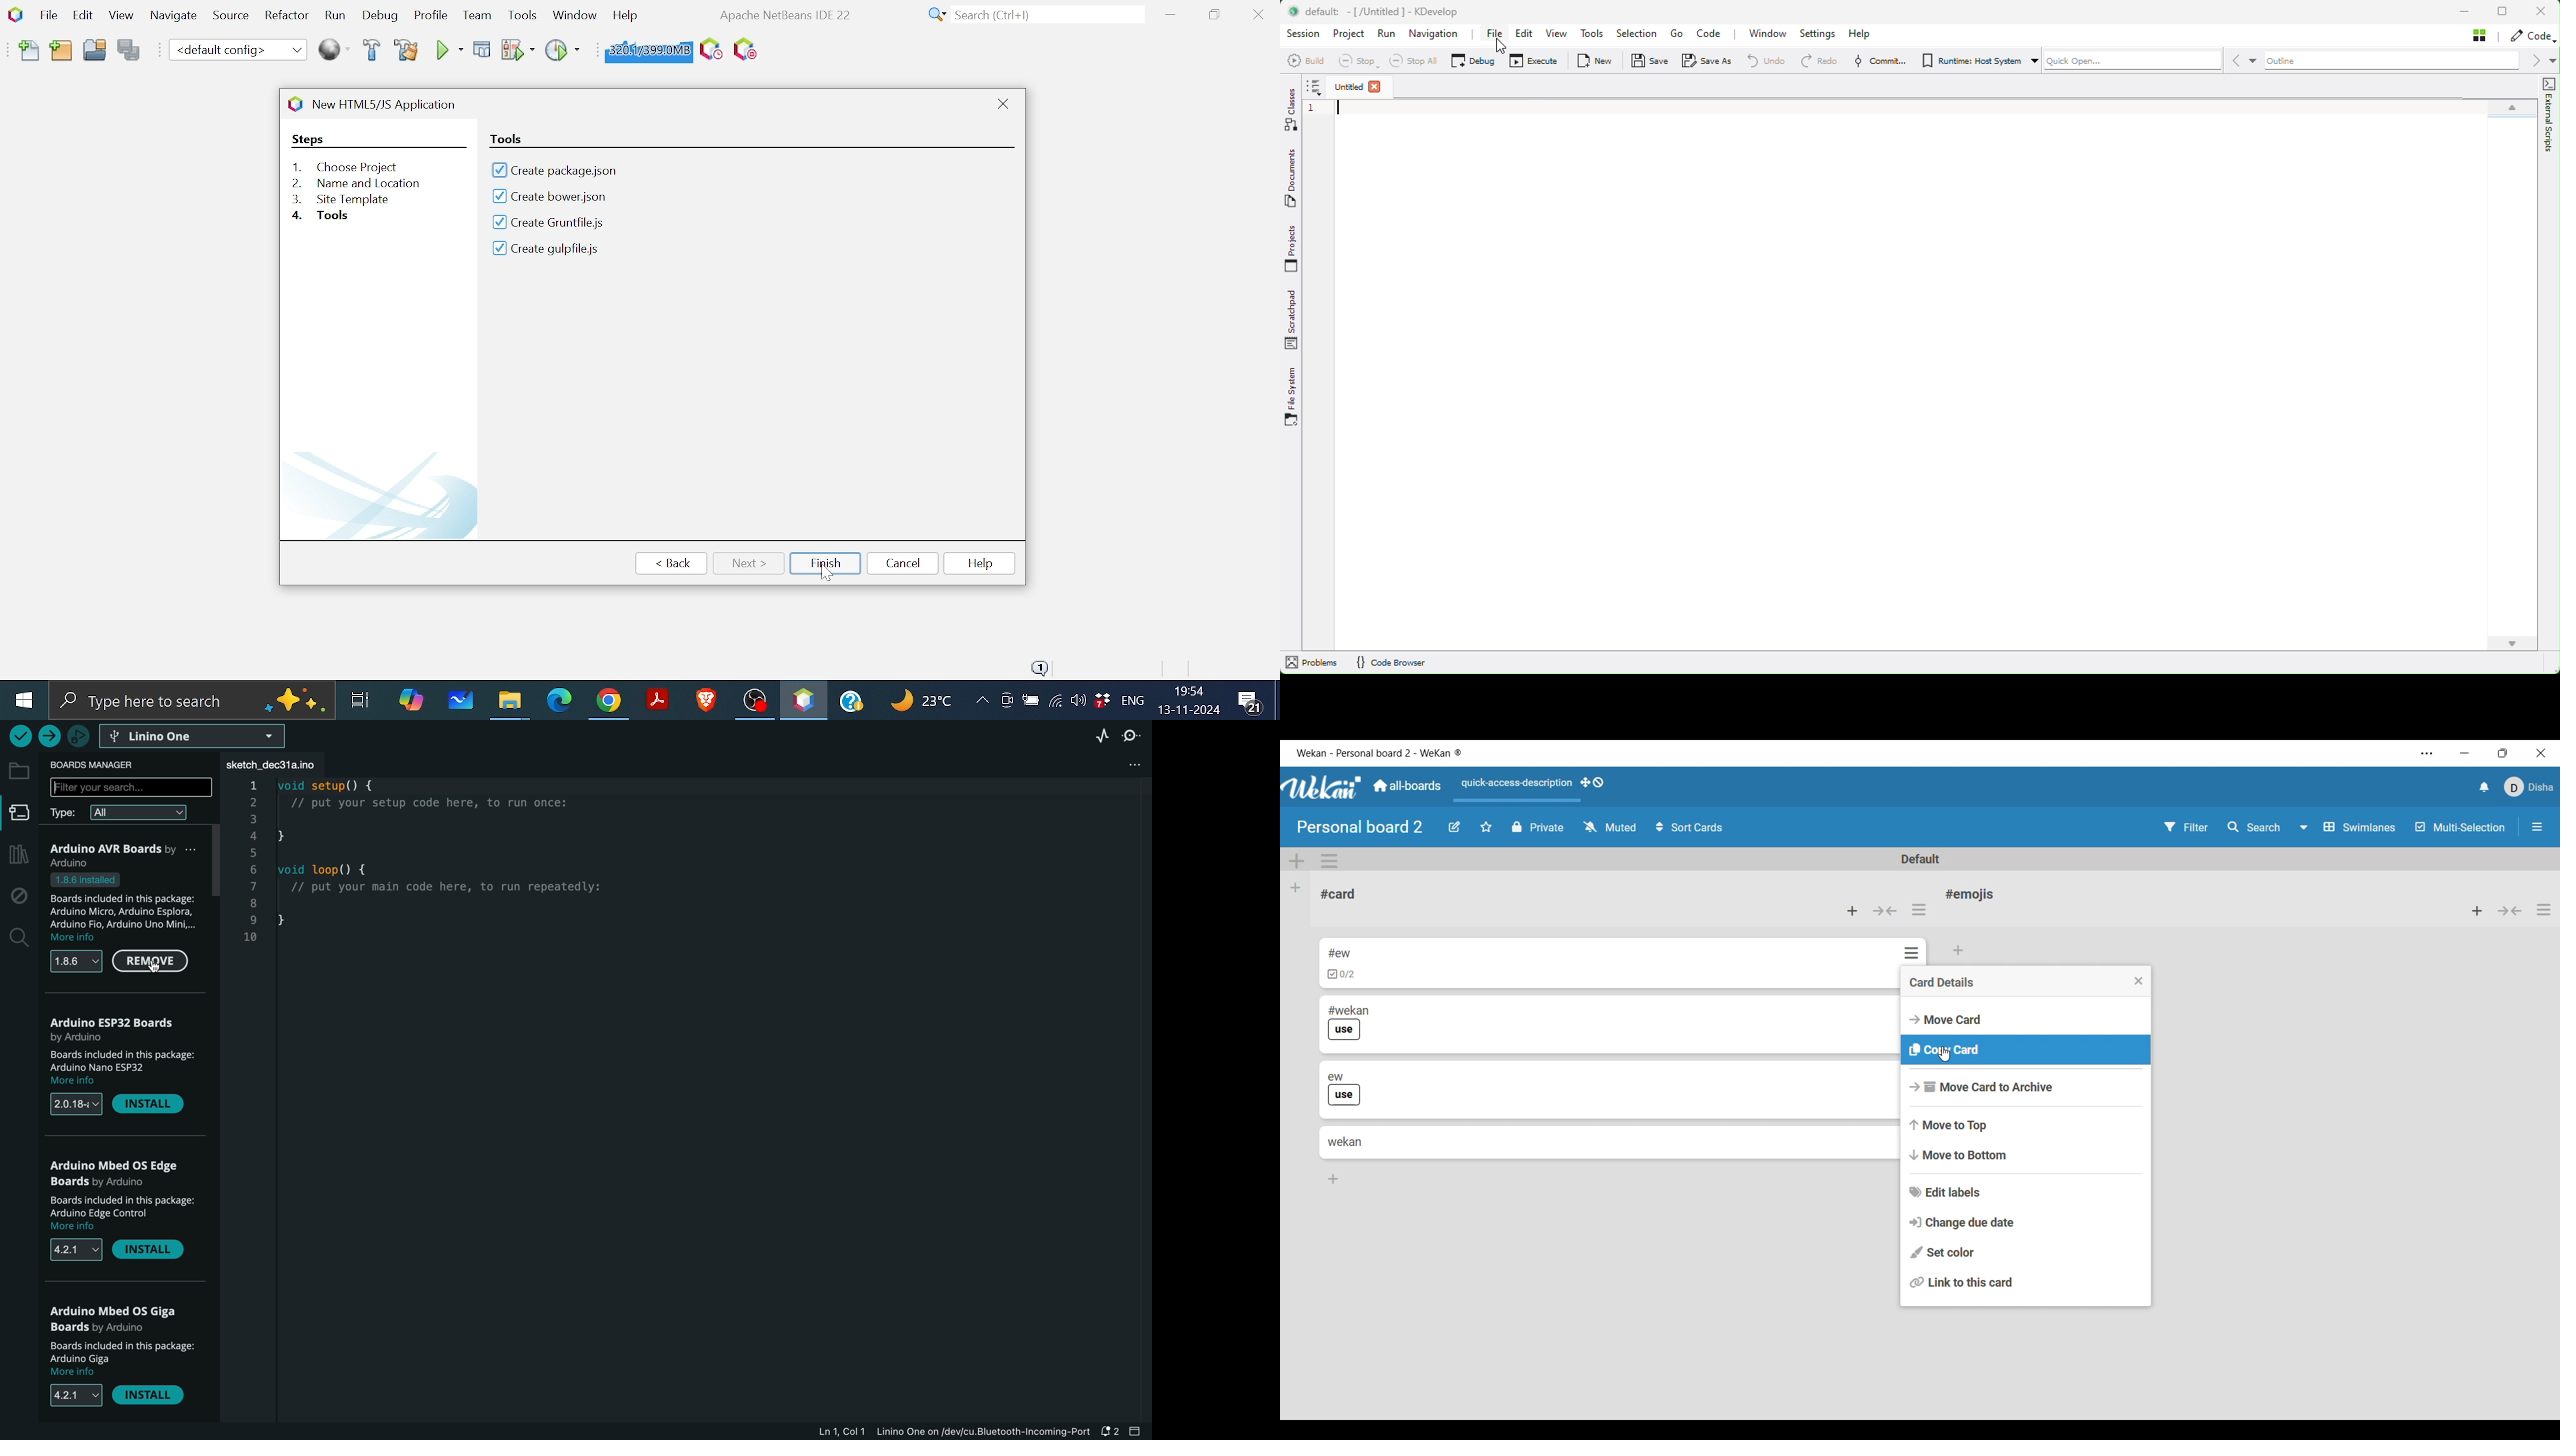 This screenshot has width=2576, height=1456. Describe the element at coordinates (336, 48) in the screenshot. I see `Web` at that location.